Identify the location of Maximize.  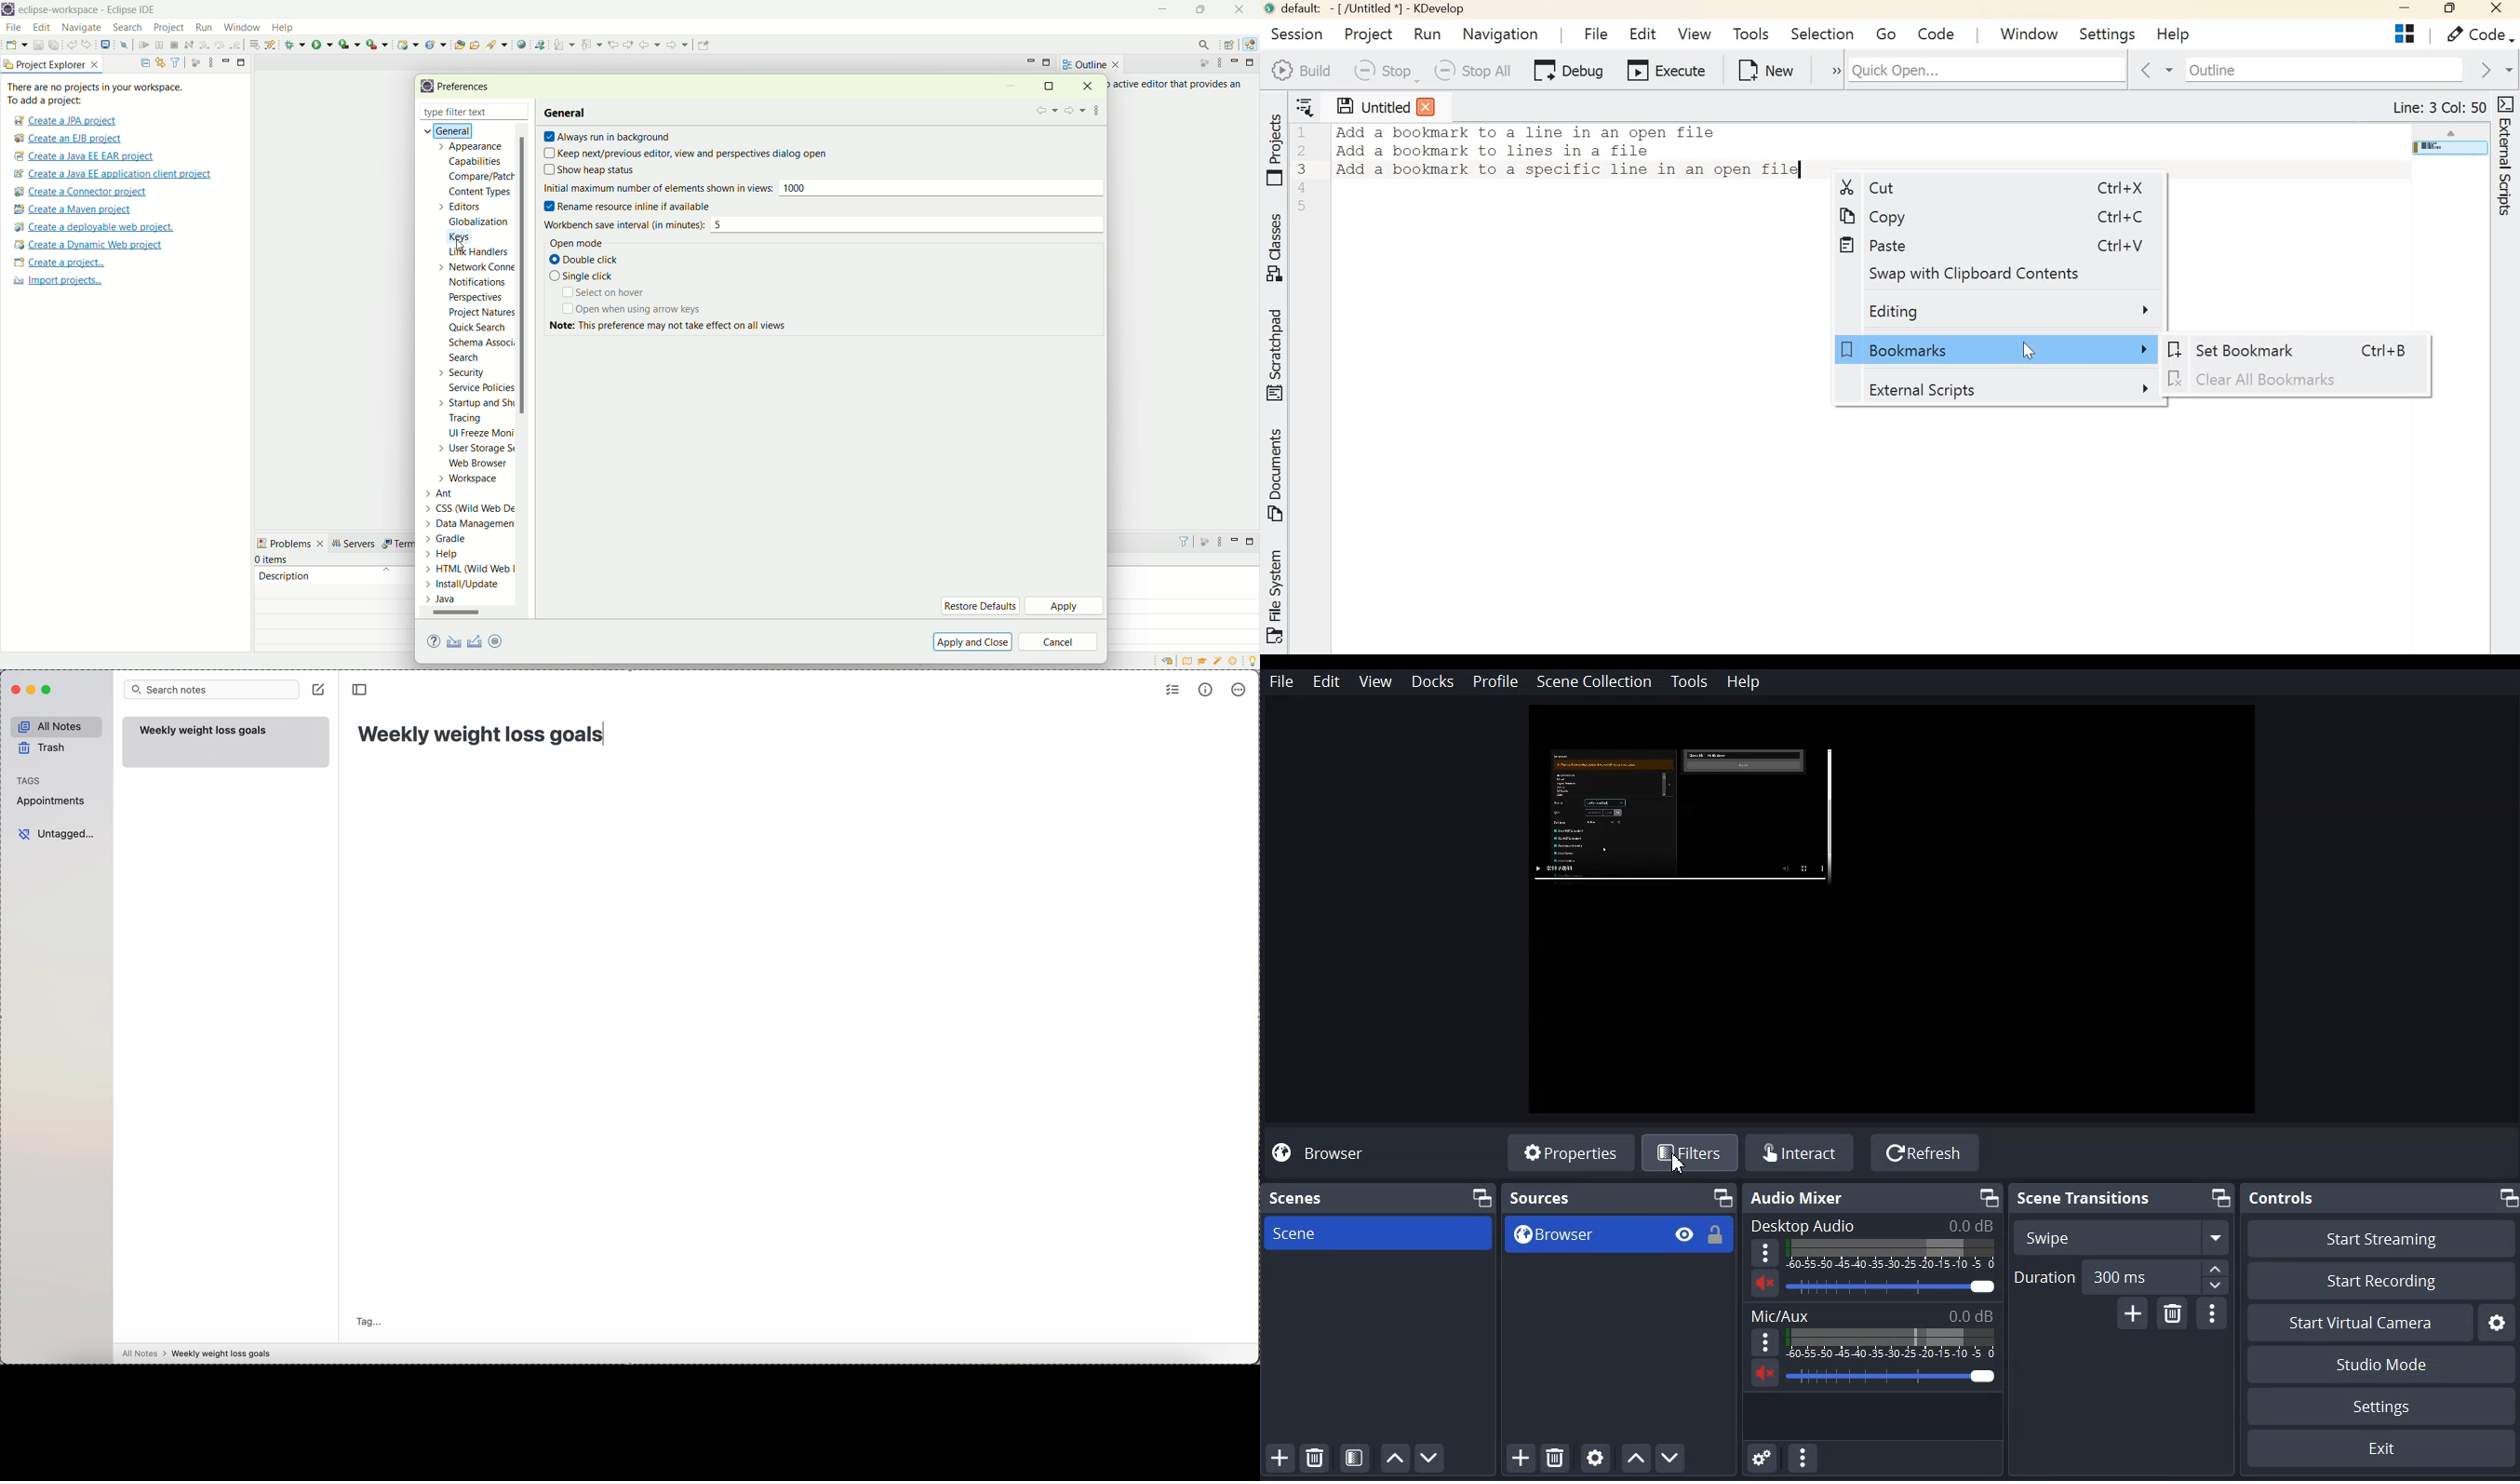
(2507, 1198).